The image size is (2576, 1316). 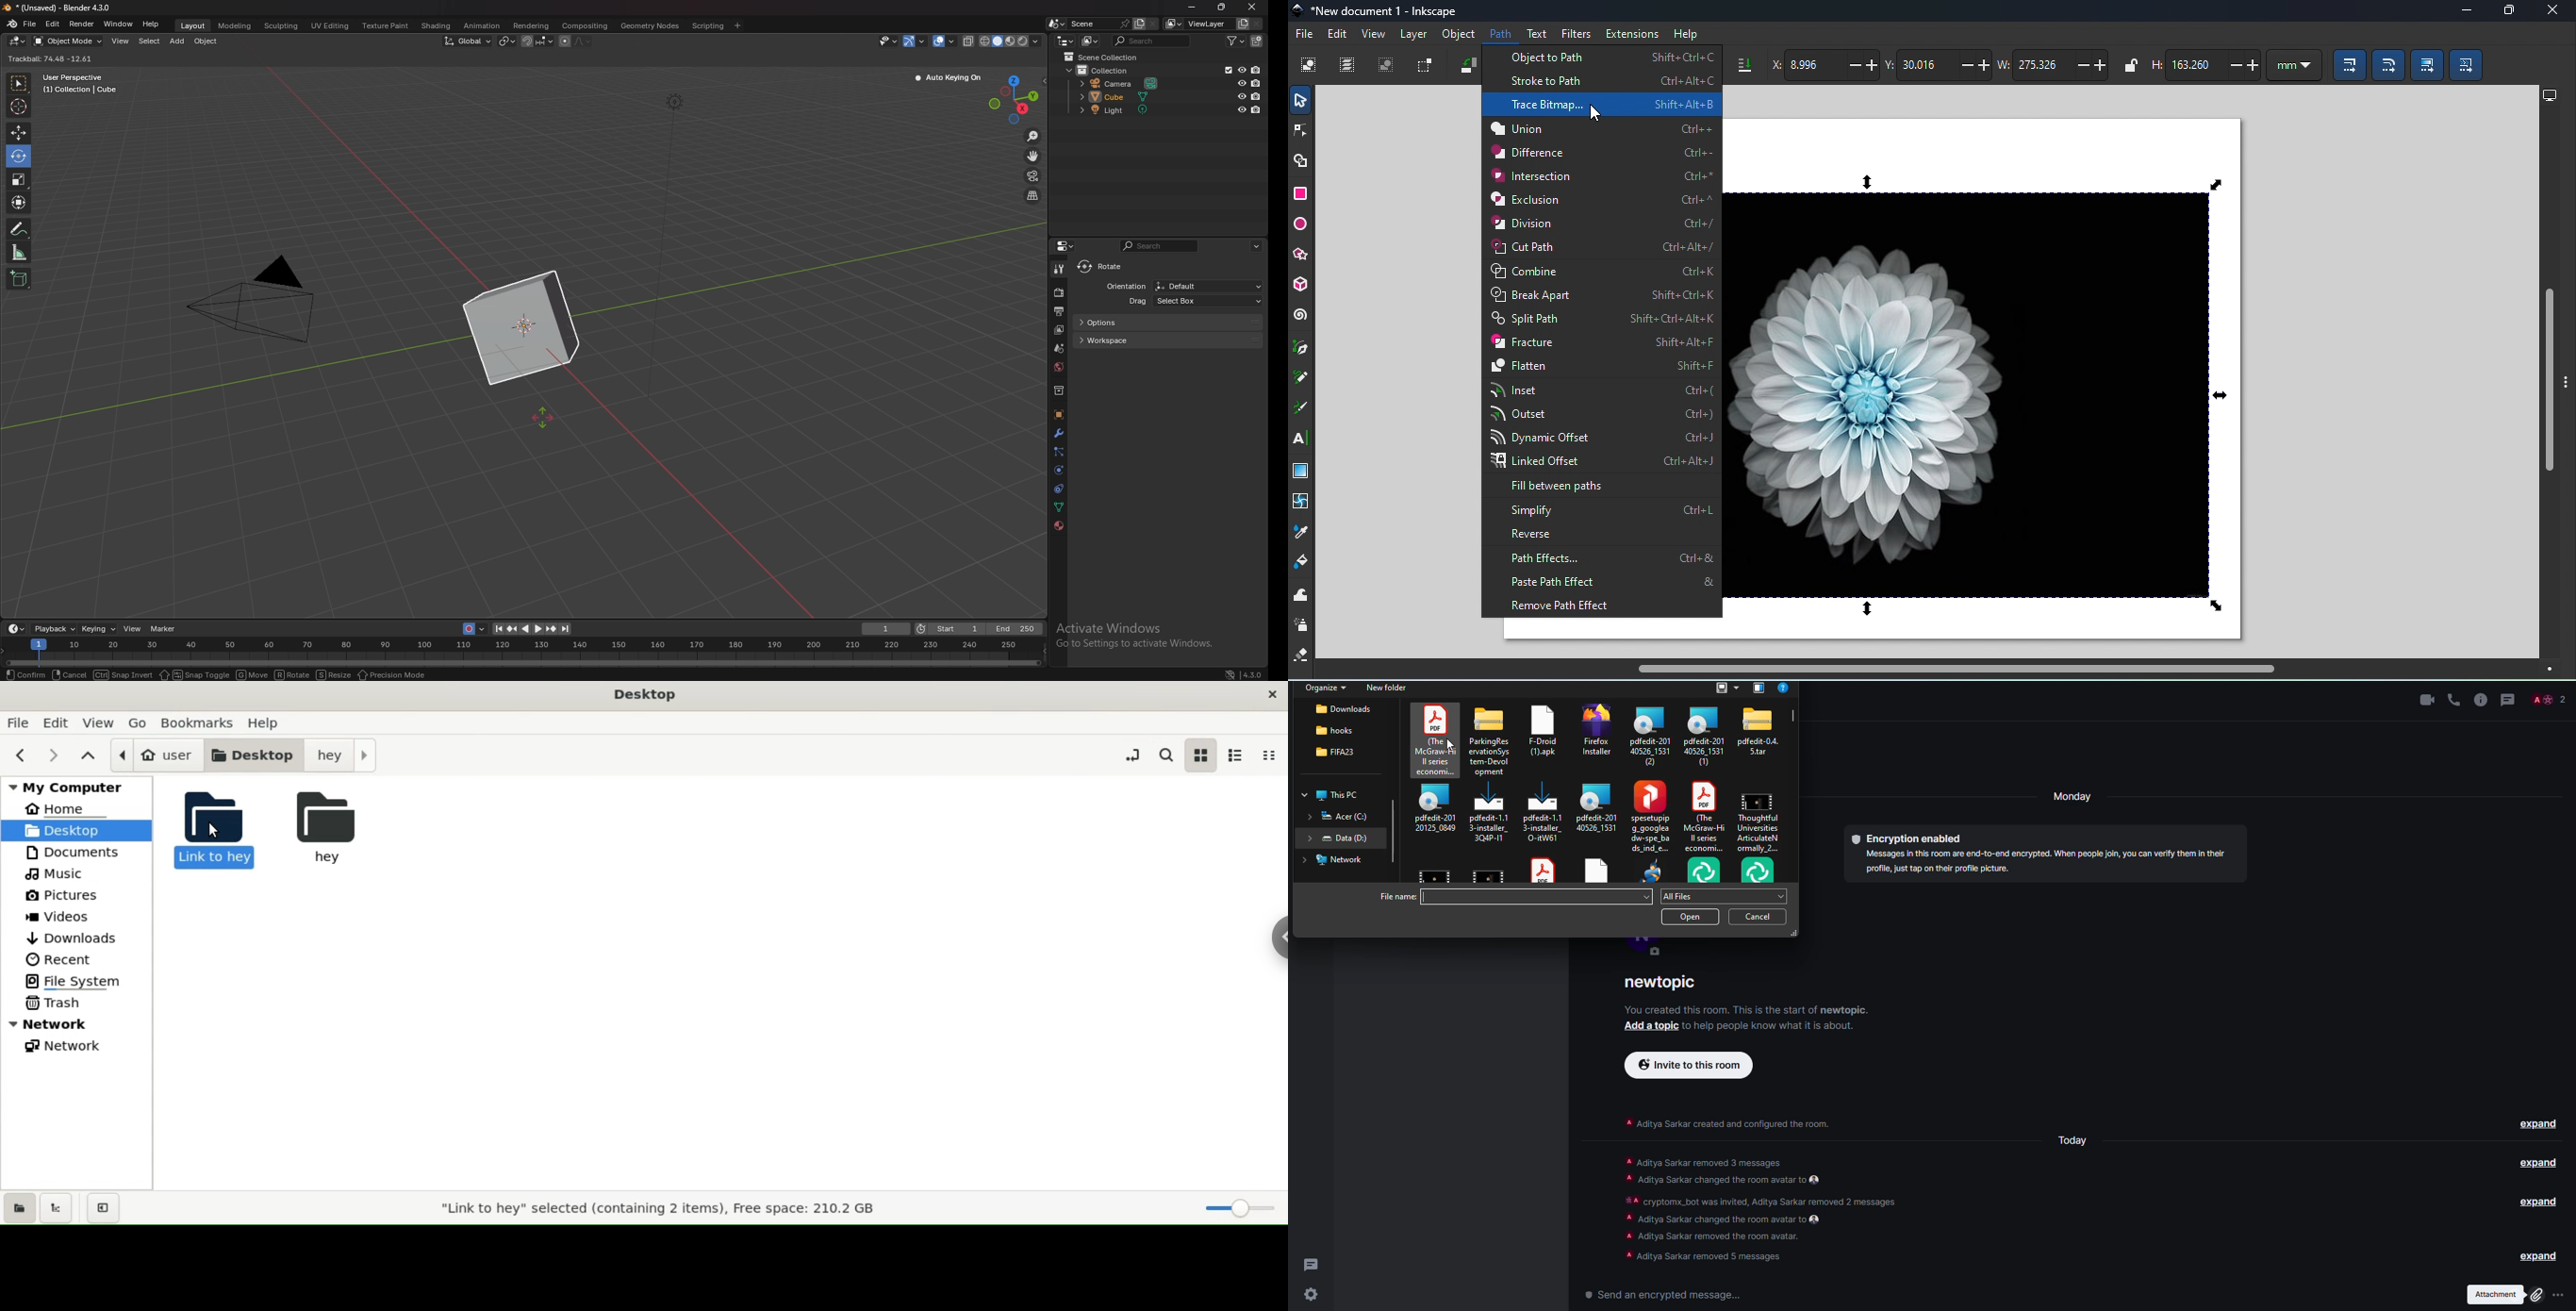 What do you see at coordinates (2536, 1123) in the screenshot?
I see `expand` at bounding box center [2536, 1123].